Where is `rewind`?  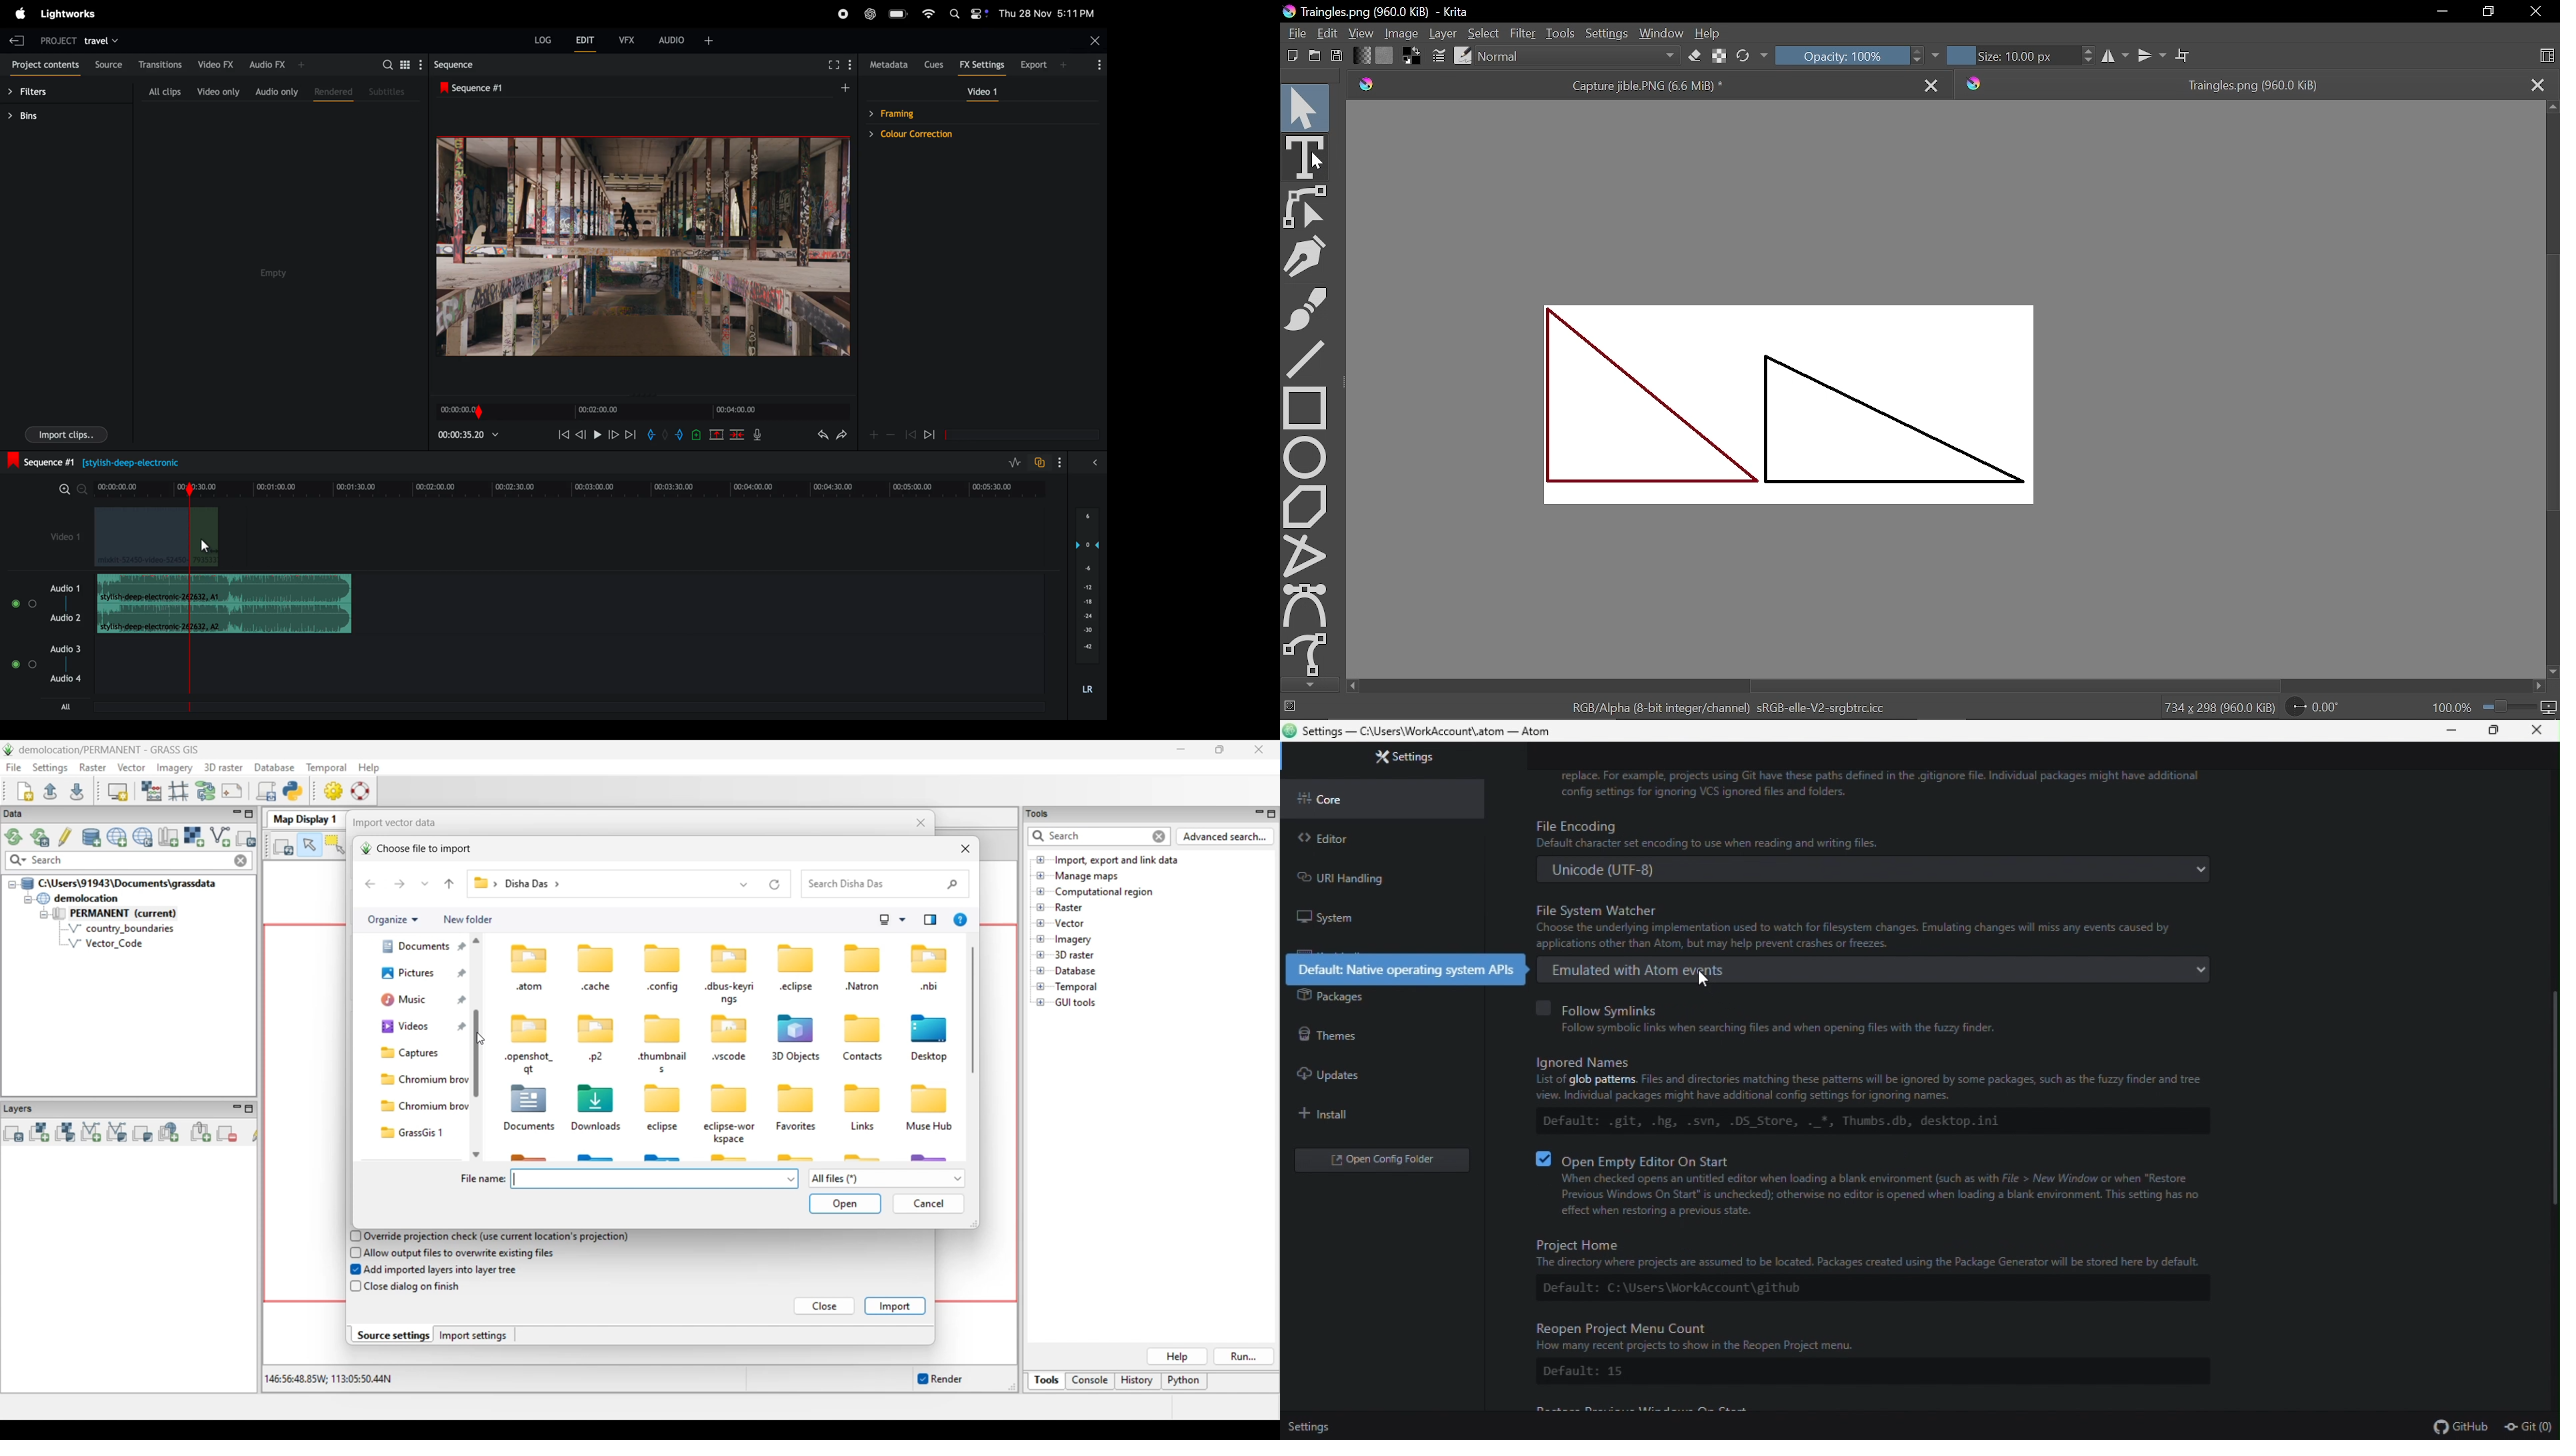 rewind is located at coordinates (910, 435).